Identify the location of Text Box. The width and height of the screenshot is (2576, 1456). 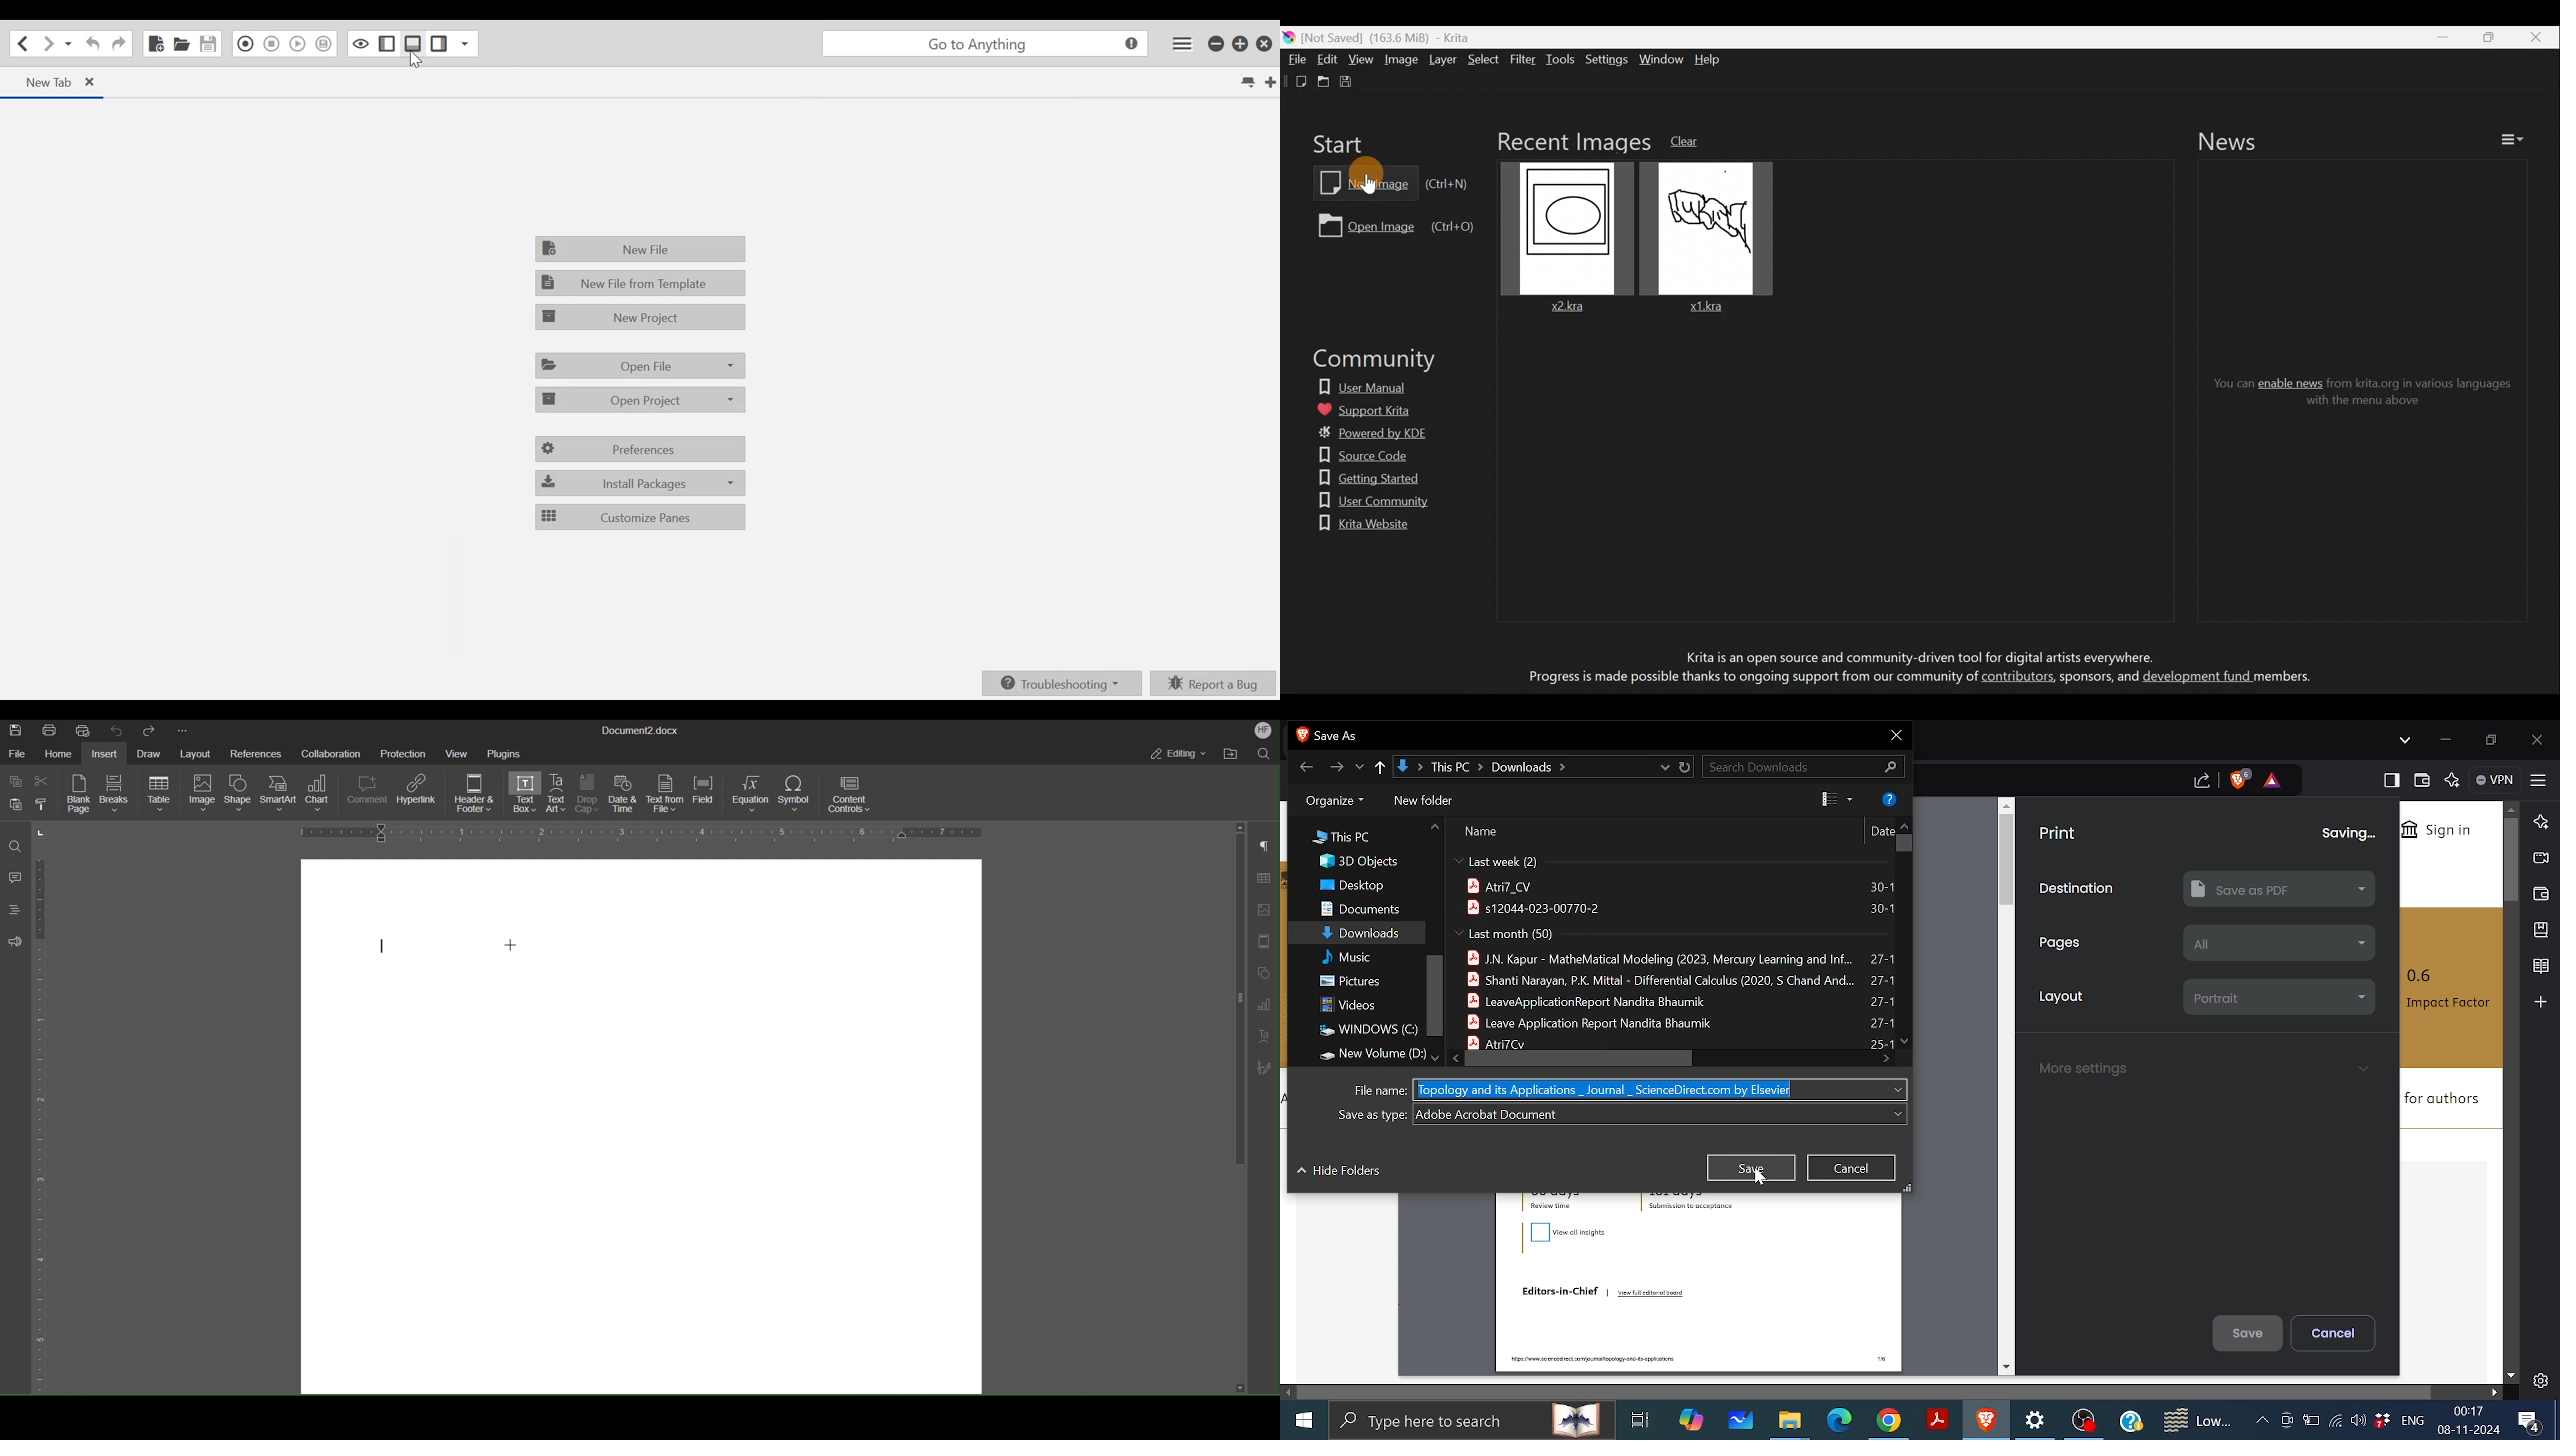
(525, 793).